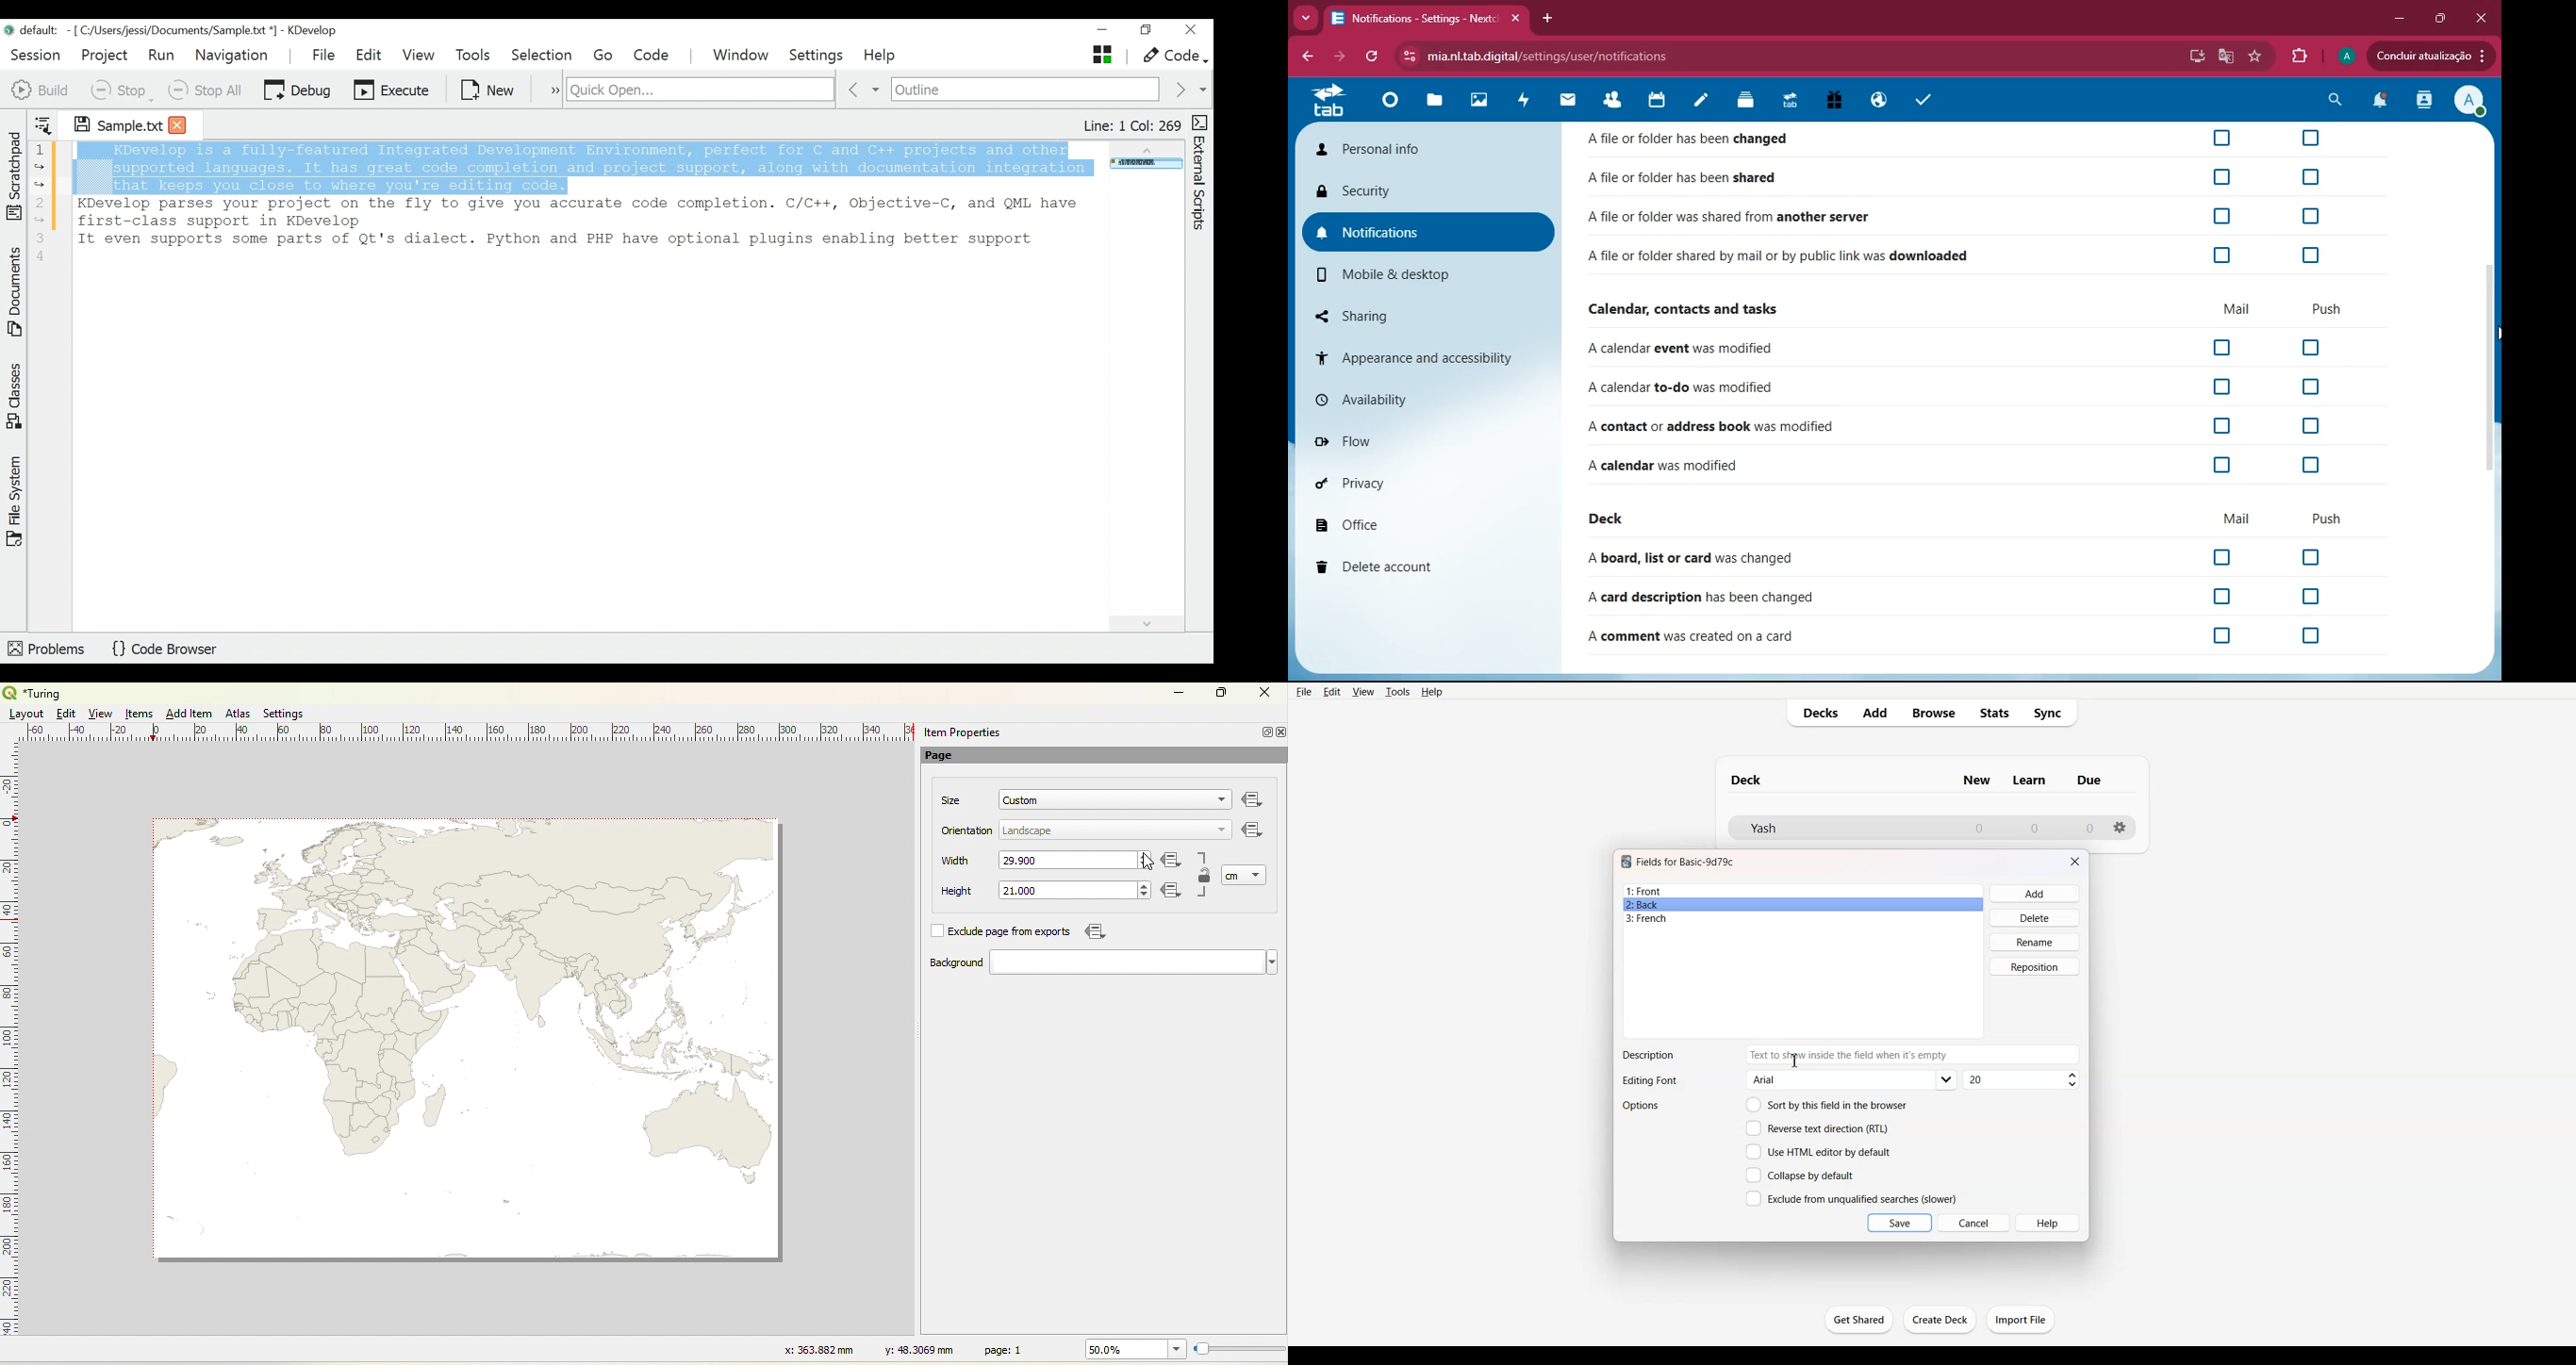 The width and height of the screenshot is (2576, 1372). Describe the element at coordinates (1803, 891) in the screenshot. I see `Front` at that location.